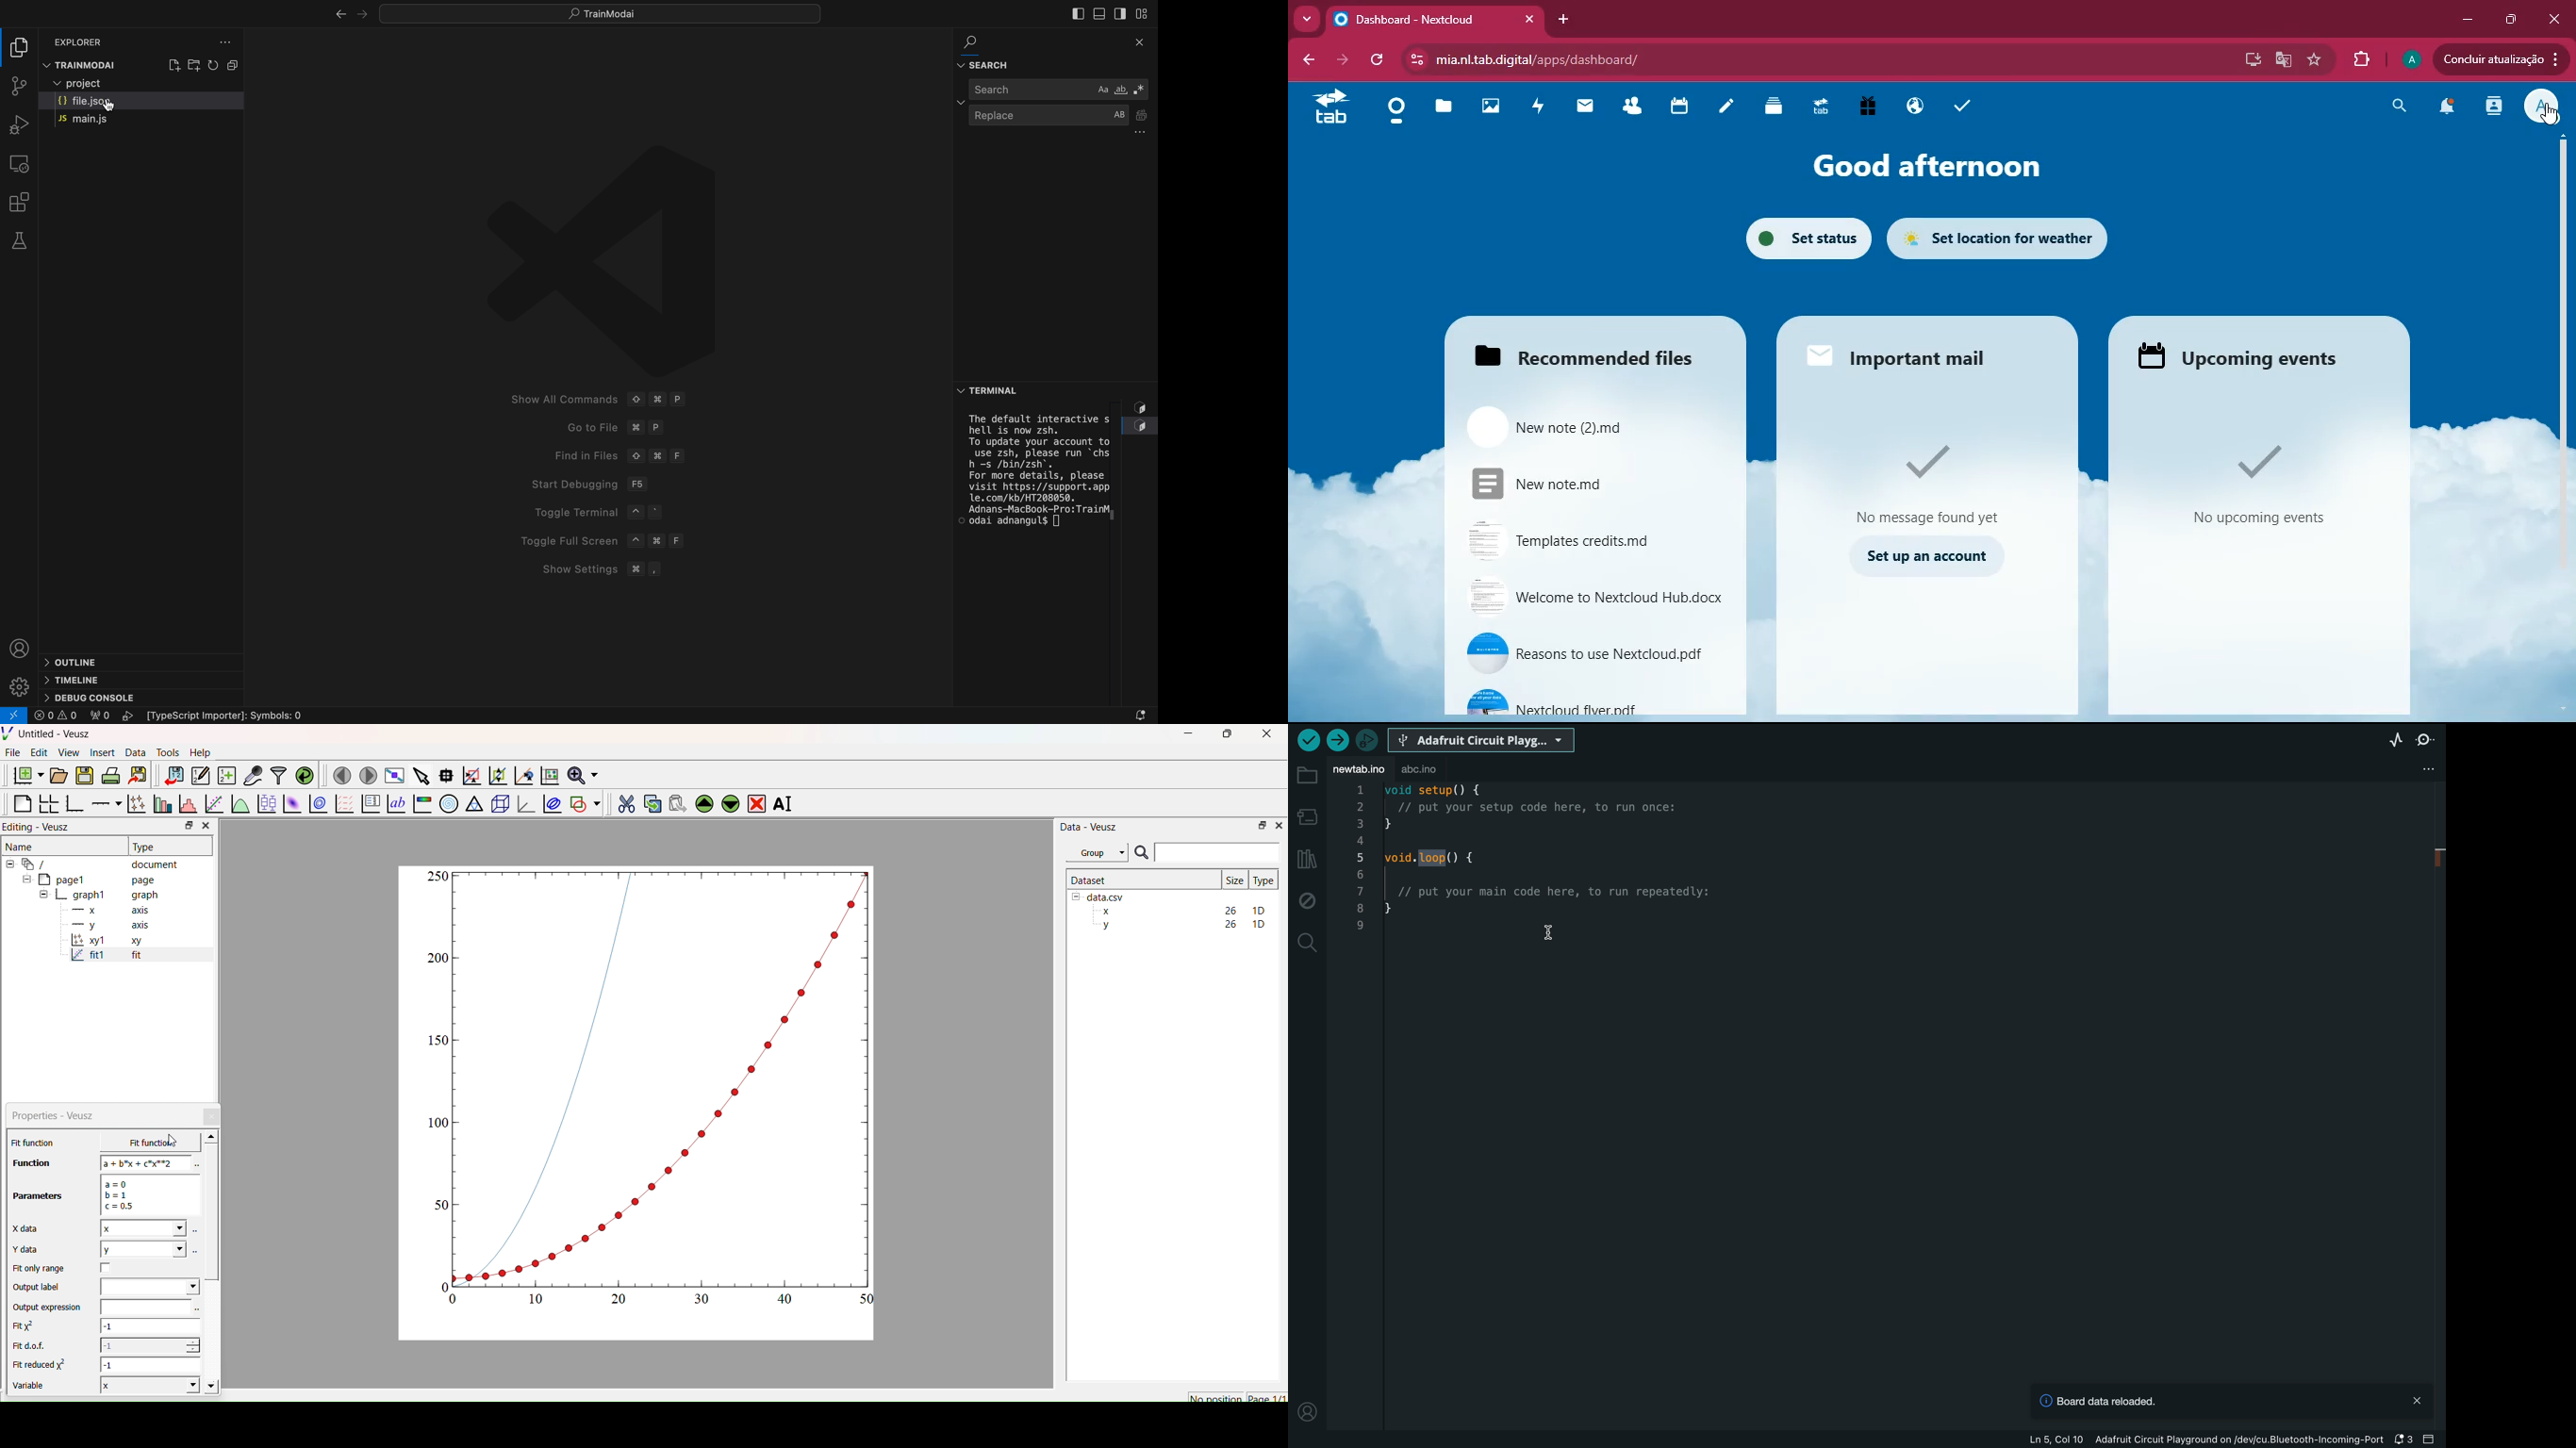 This screenshot has height=1456, width=2576. I want to click on Blank Page, so click(22, 804).